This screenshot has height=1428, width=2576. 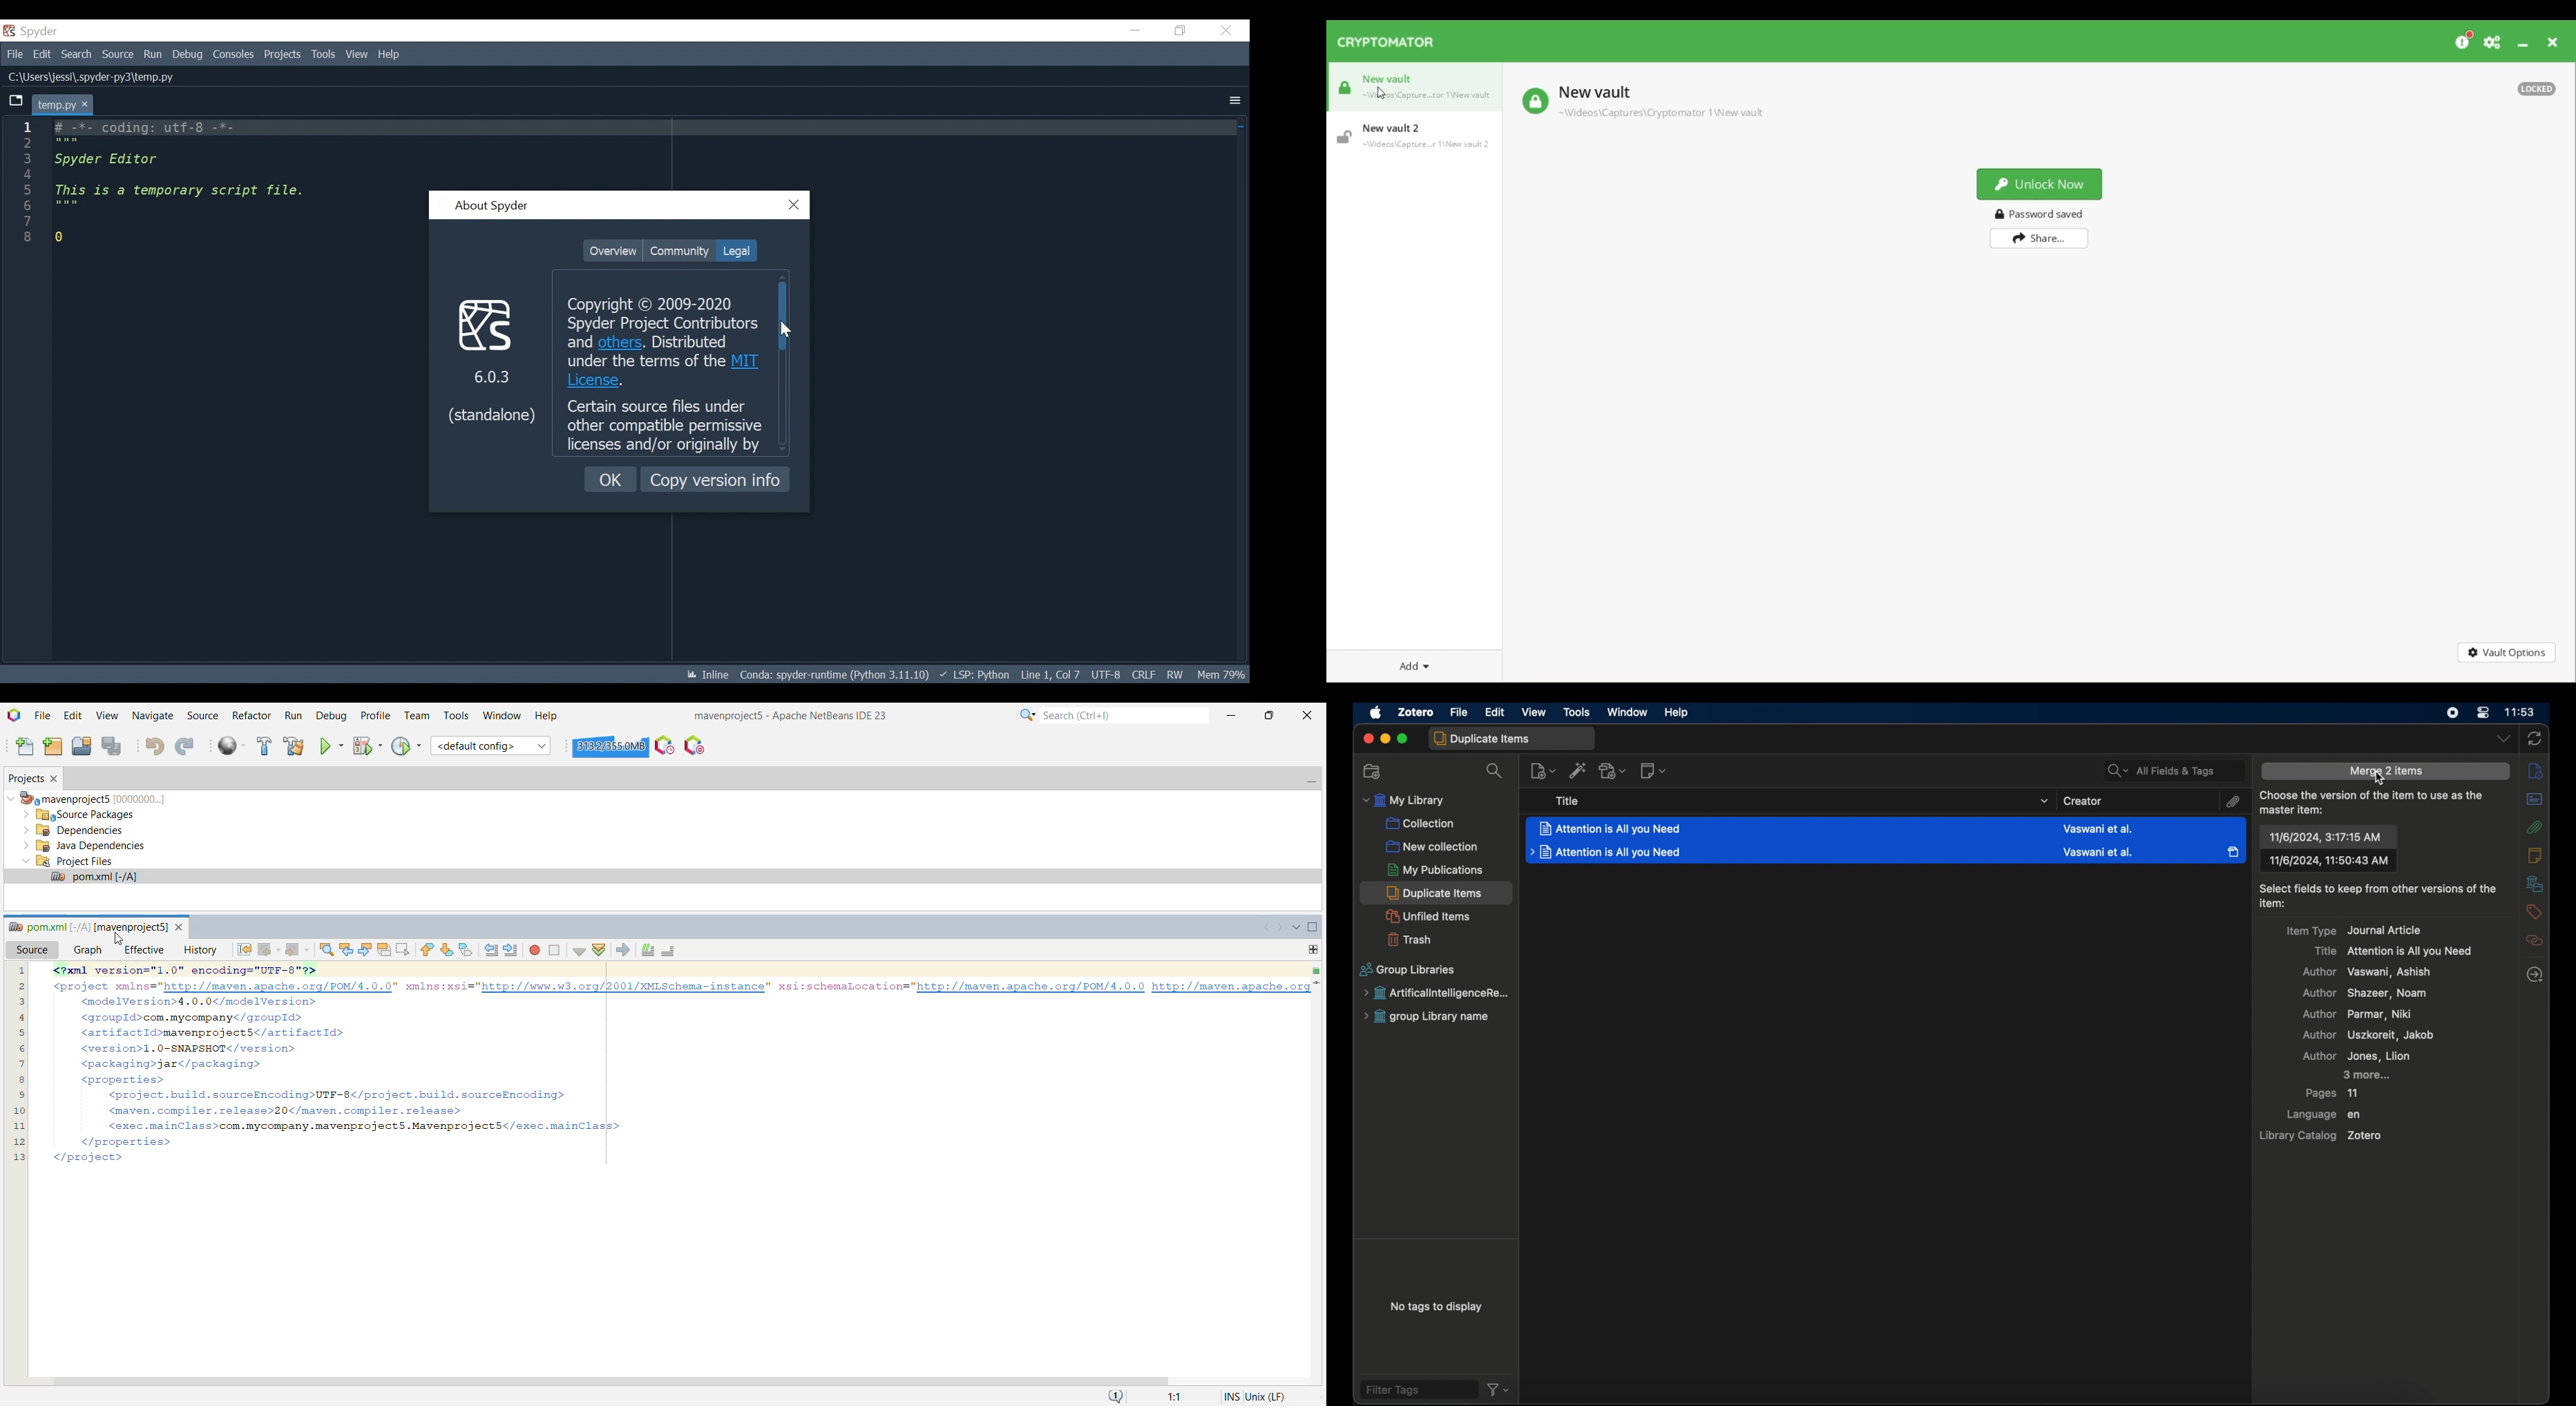 I want to click on Source Packages, so click(x=86, y=815).